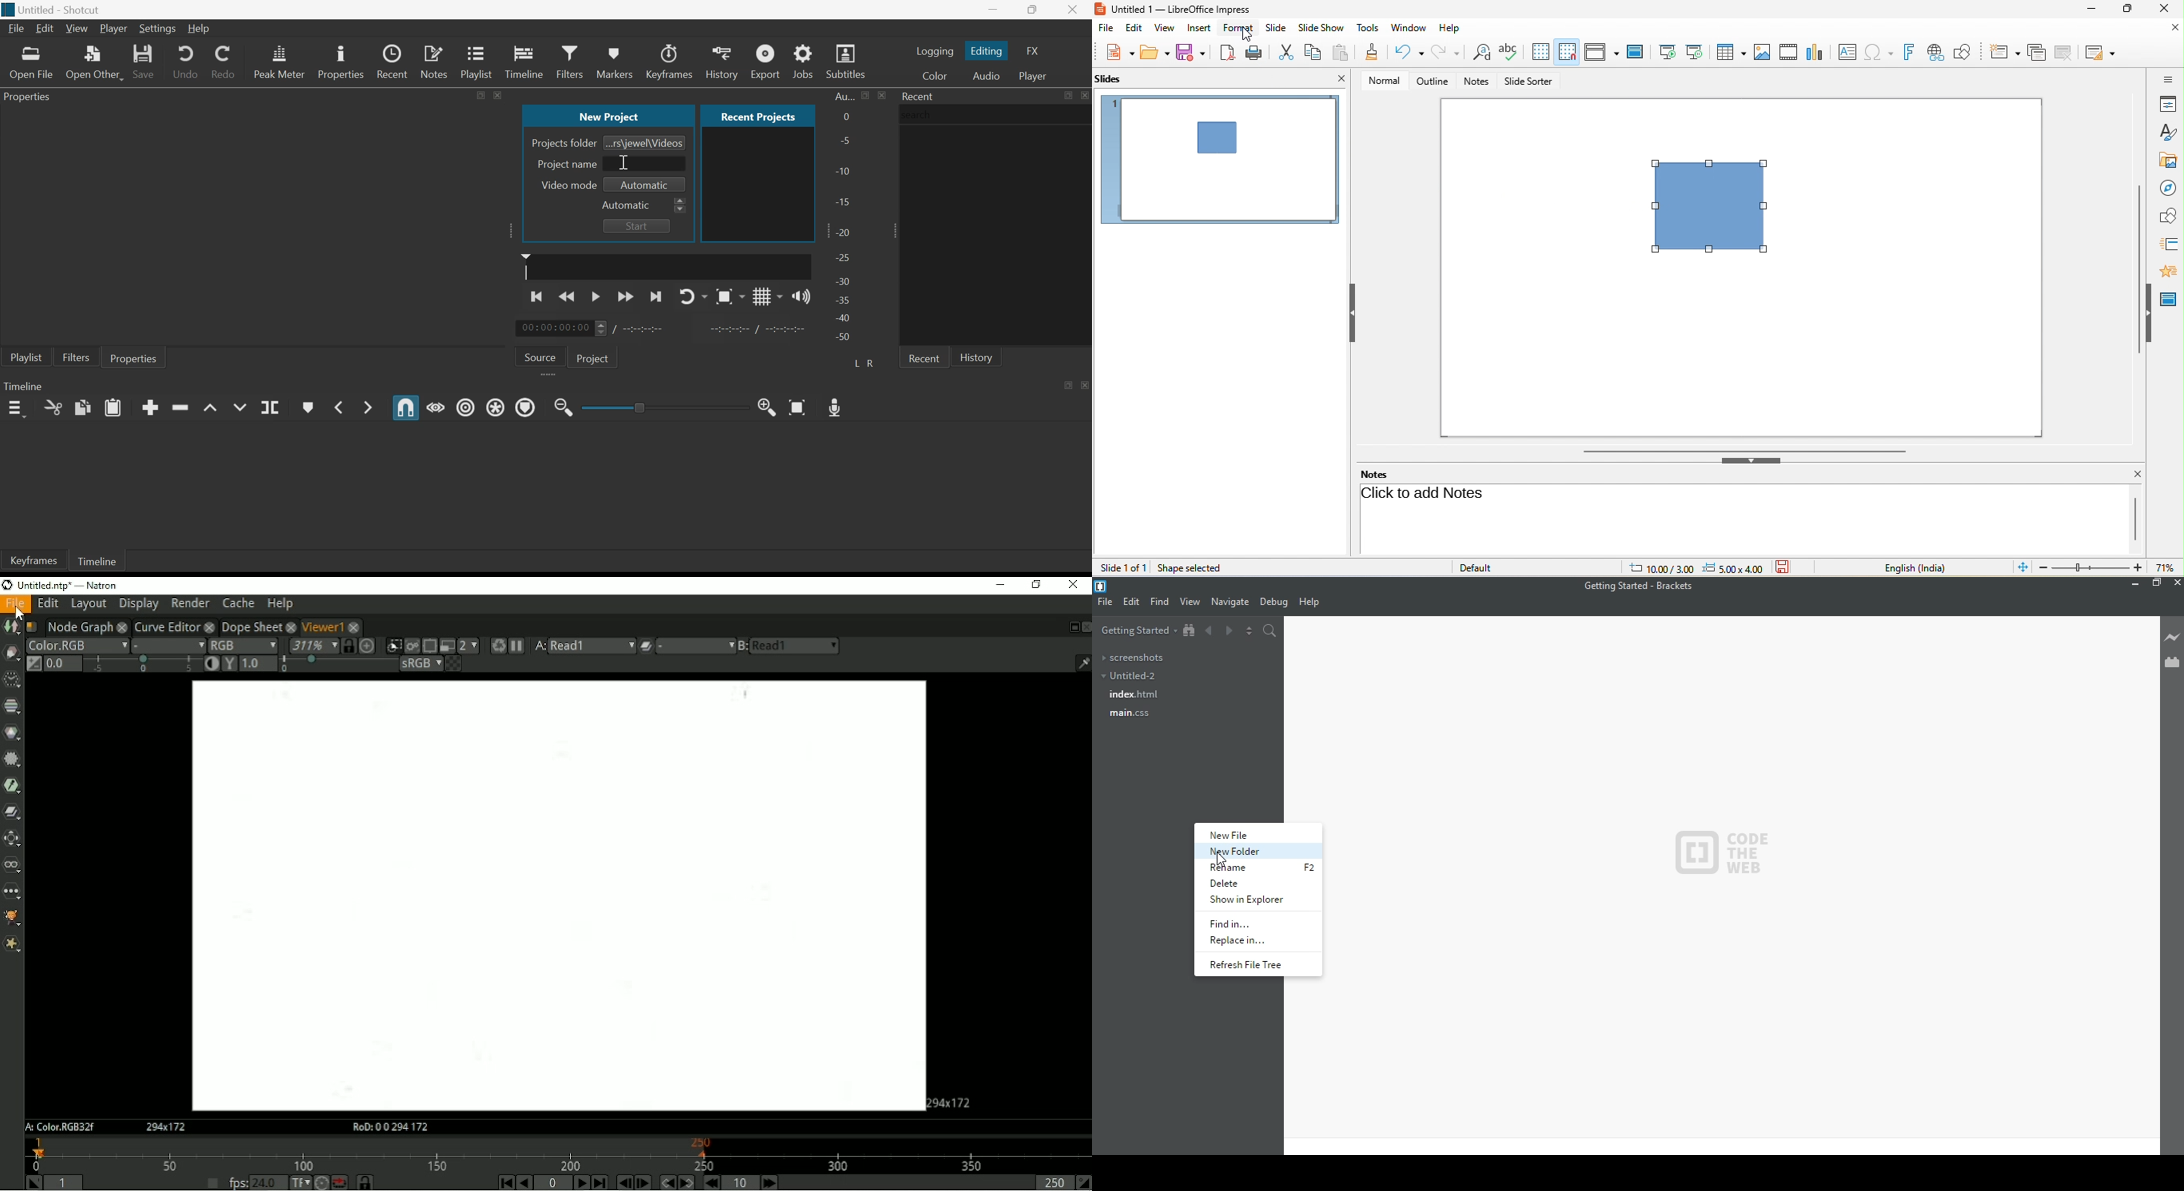  I want to click on Edit, so click(44, 28).